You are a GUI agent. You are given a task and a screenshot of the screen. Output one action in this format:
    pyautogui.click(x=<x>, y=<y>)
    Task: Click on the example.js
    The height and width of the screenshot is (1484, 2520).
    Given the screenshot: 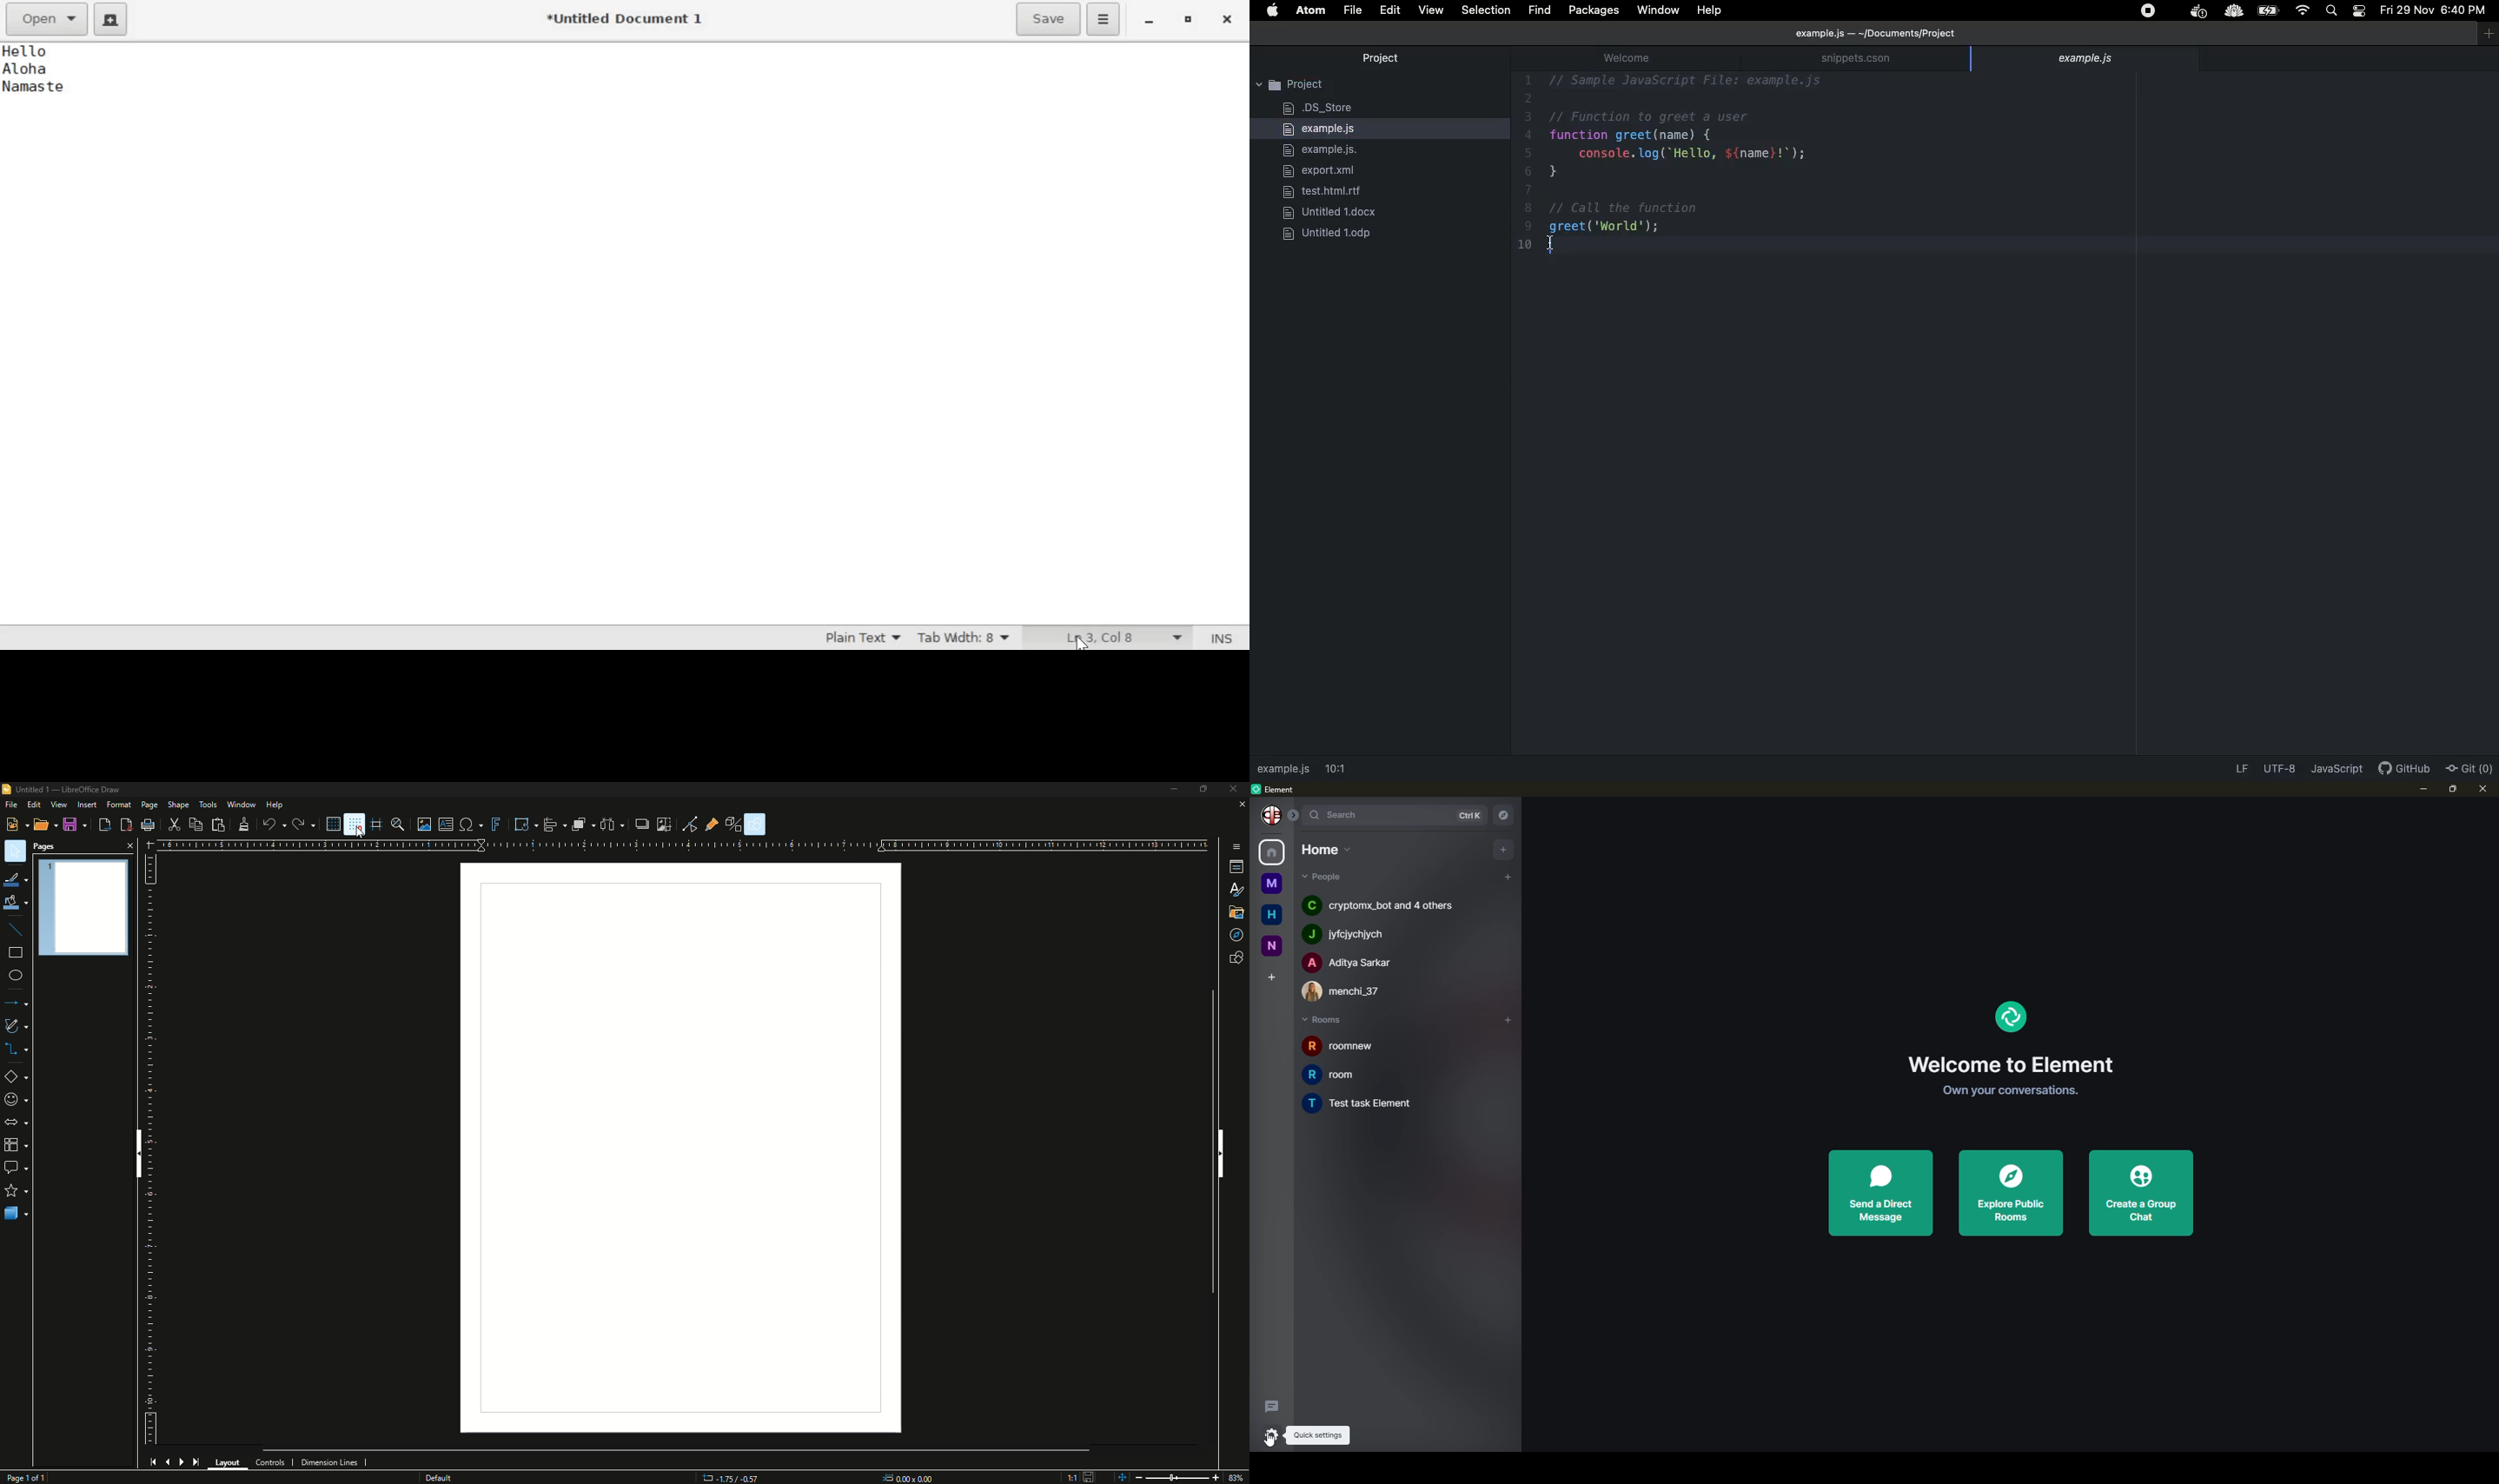 What is the action you would take?
    pyautogui.click(x=1322, y=129)
    